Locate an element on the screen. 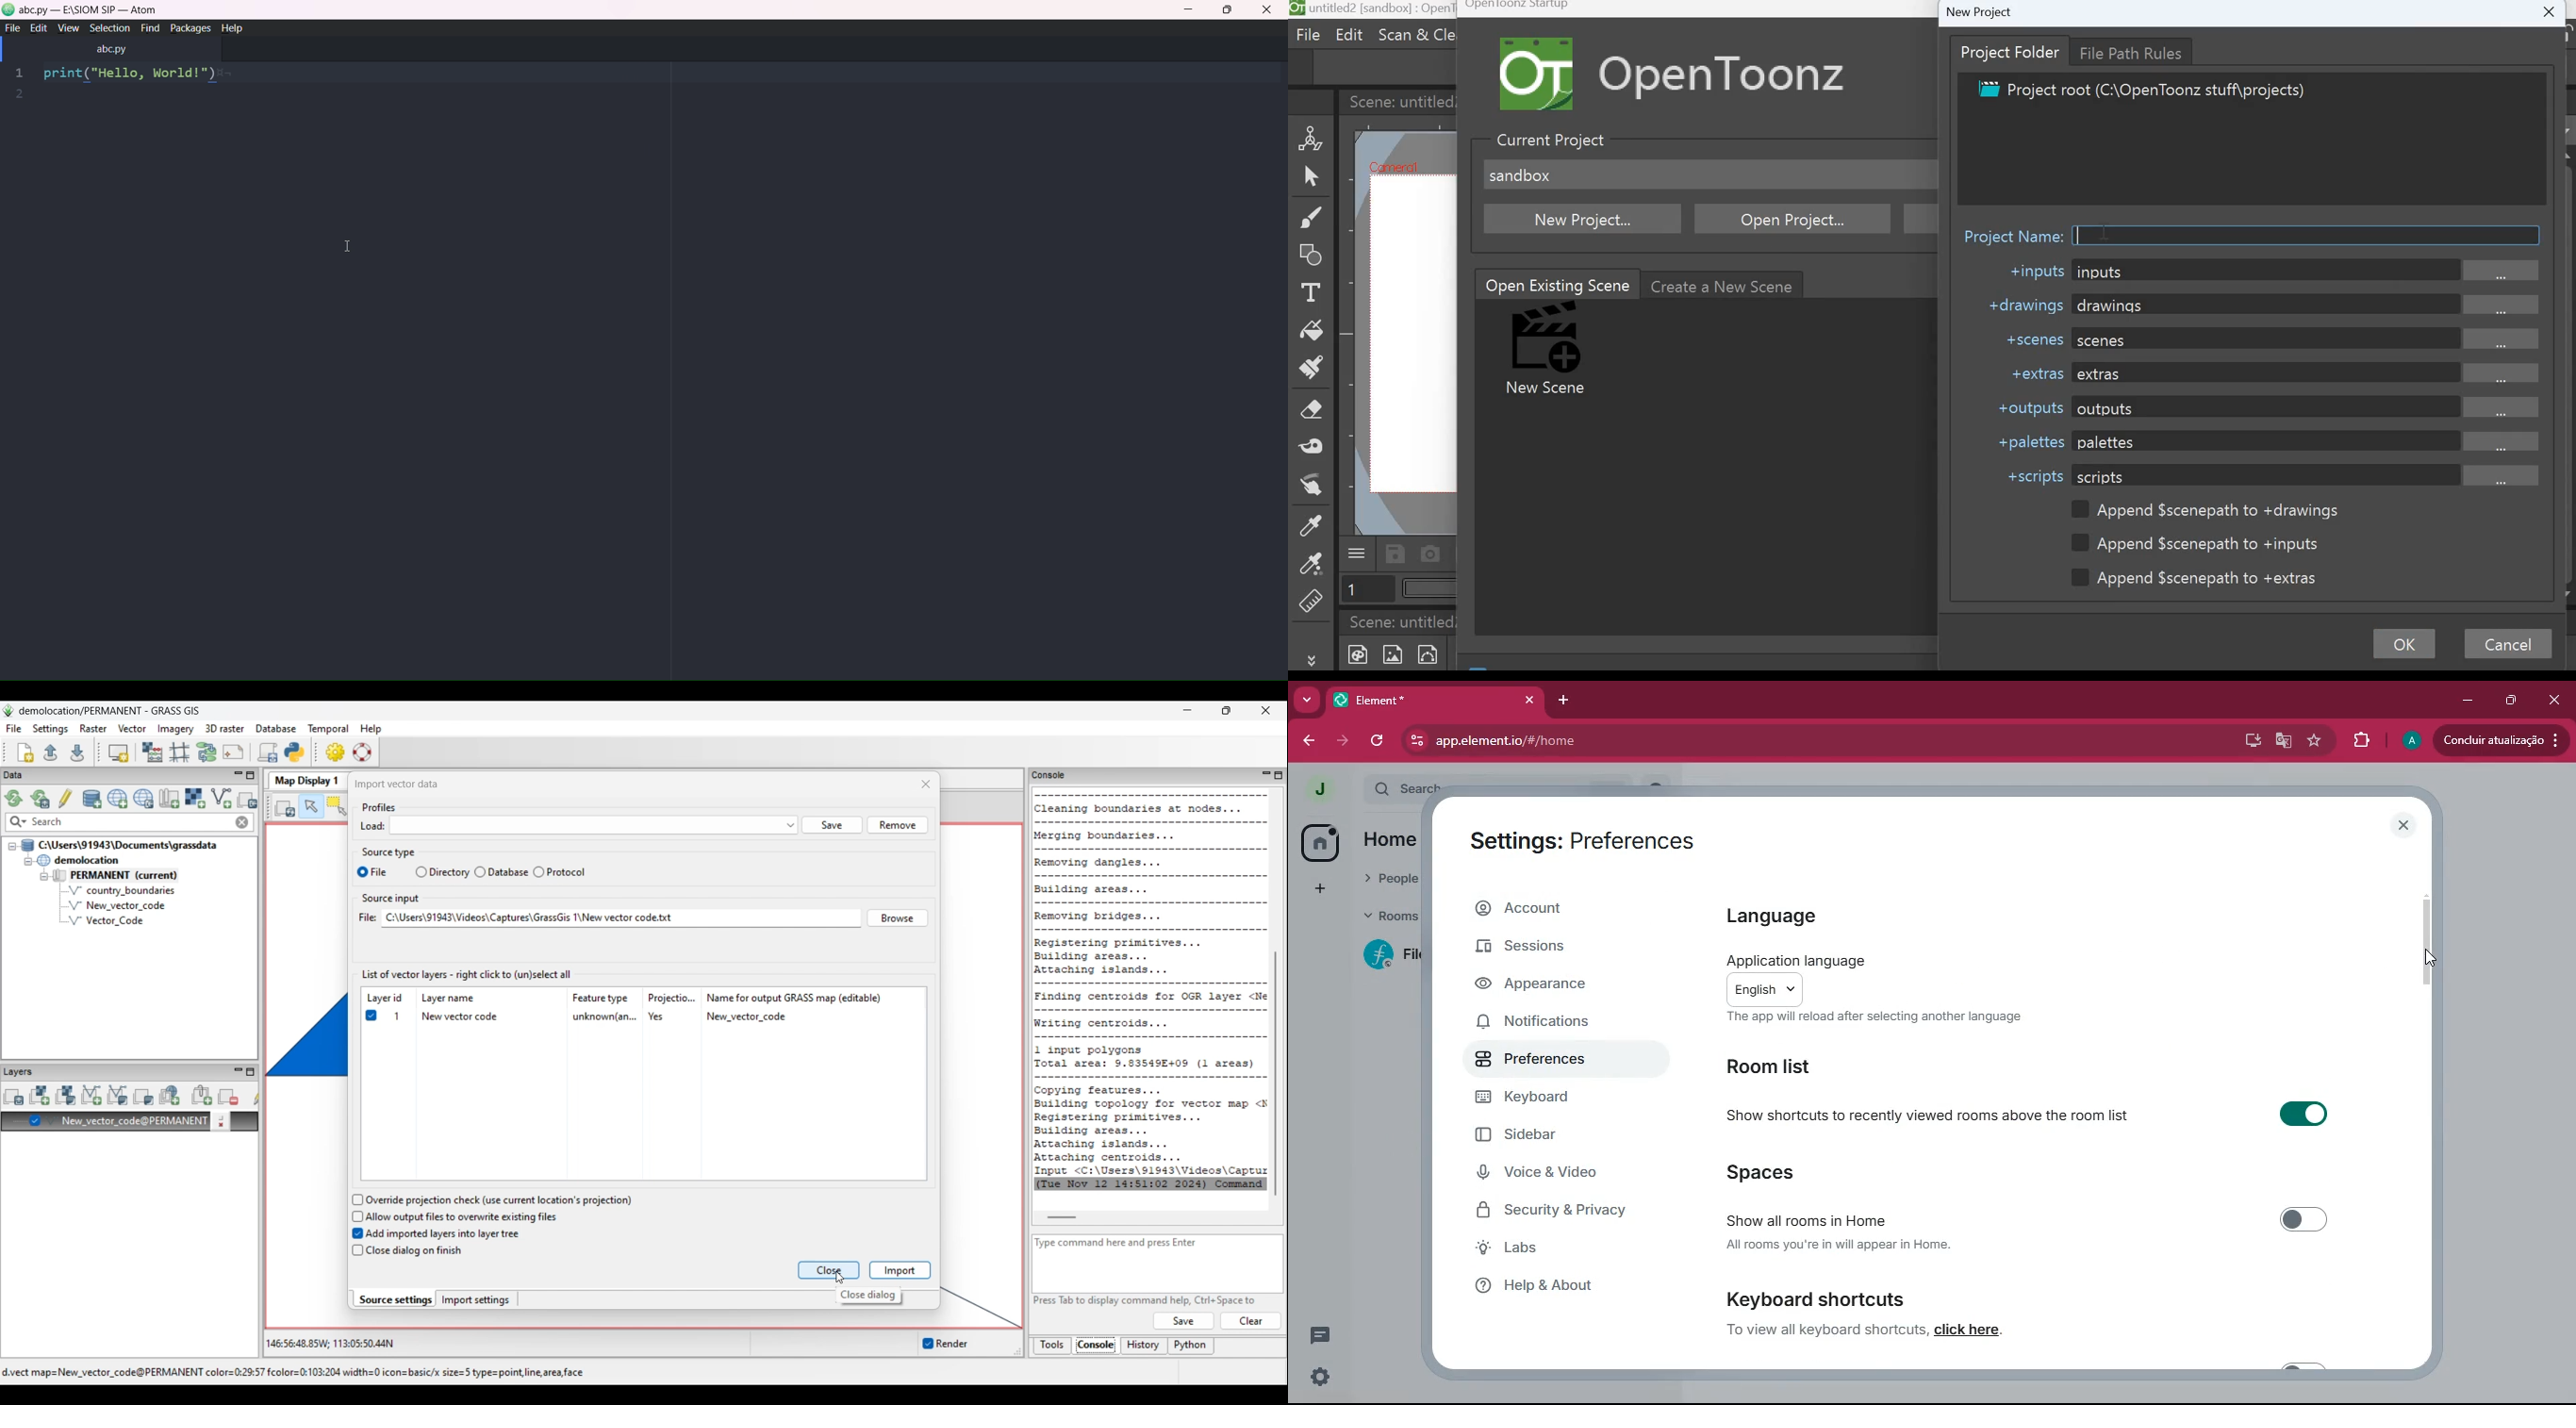 The image size is (2576, 1428). Select application language is located at coordinates (1764, 989).